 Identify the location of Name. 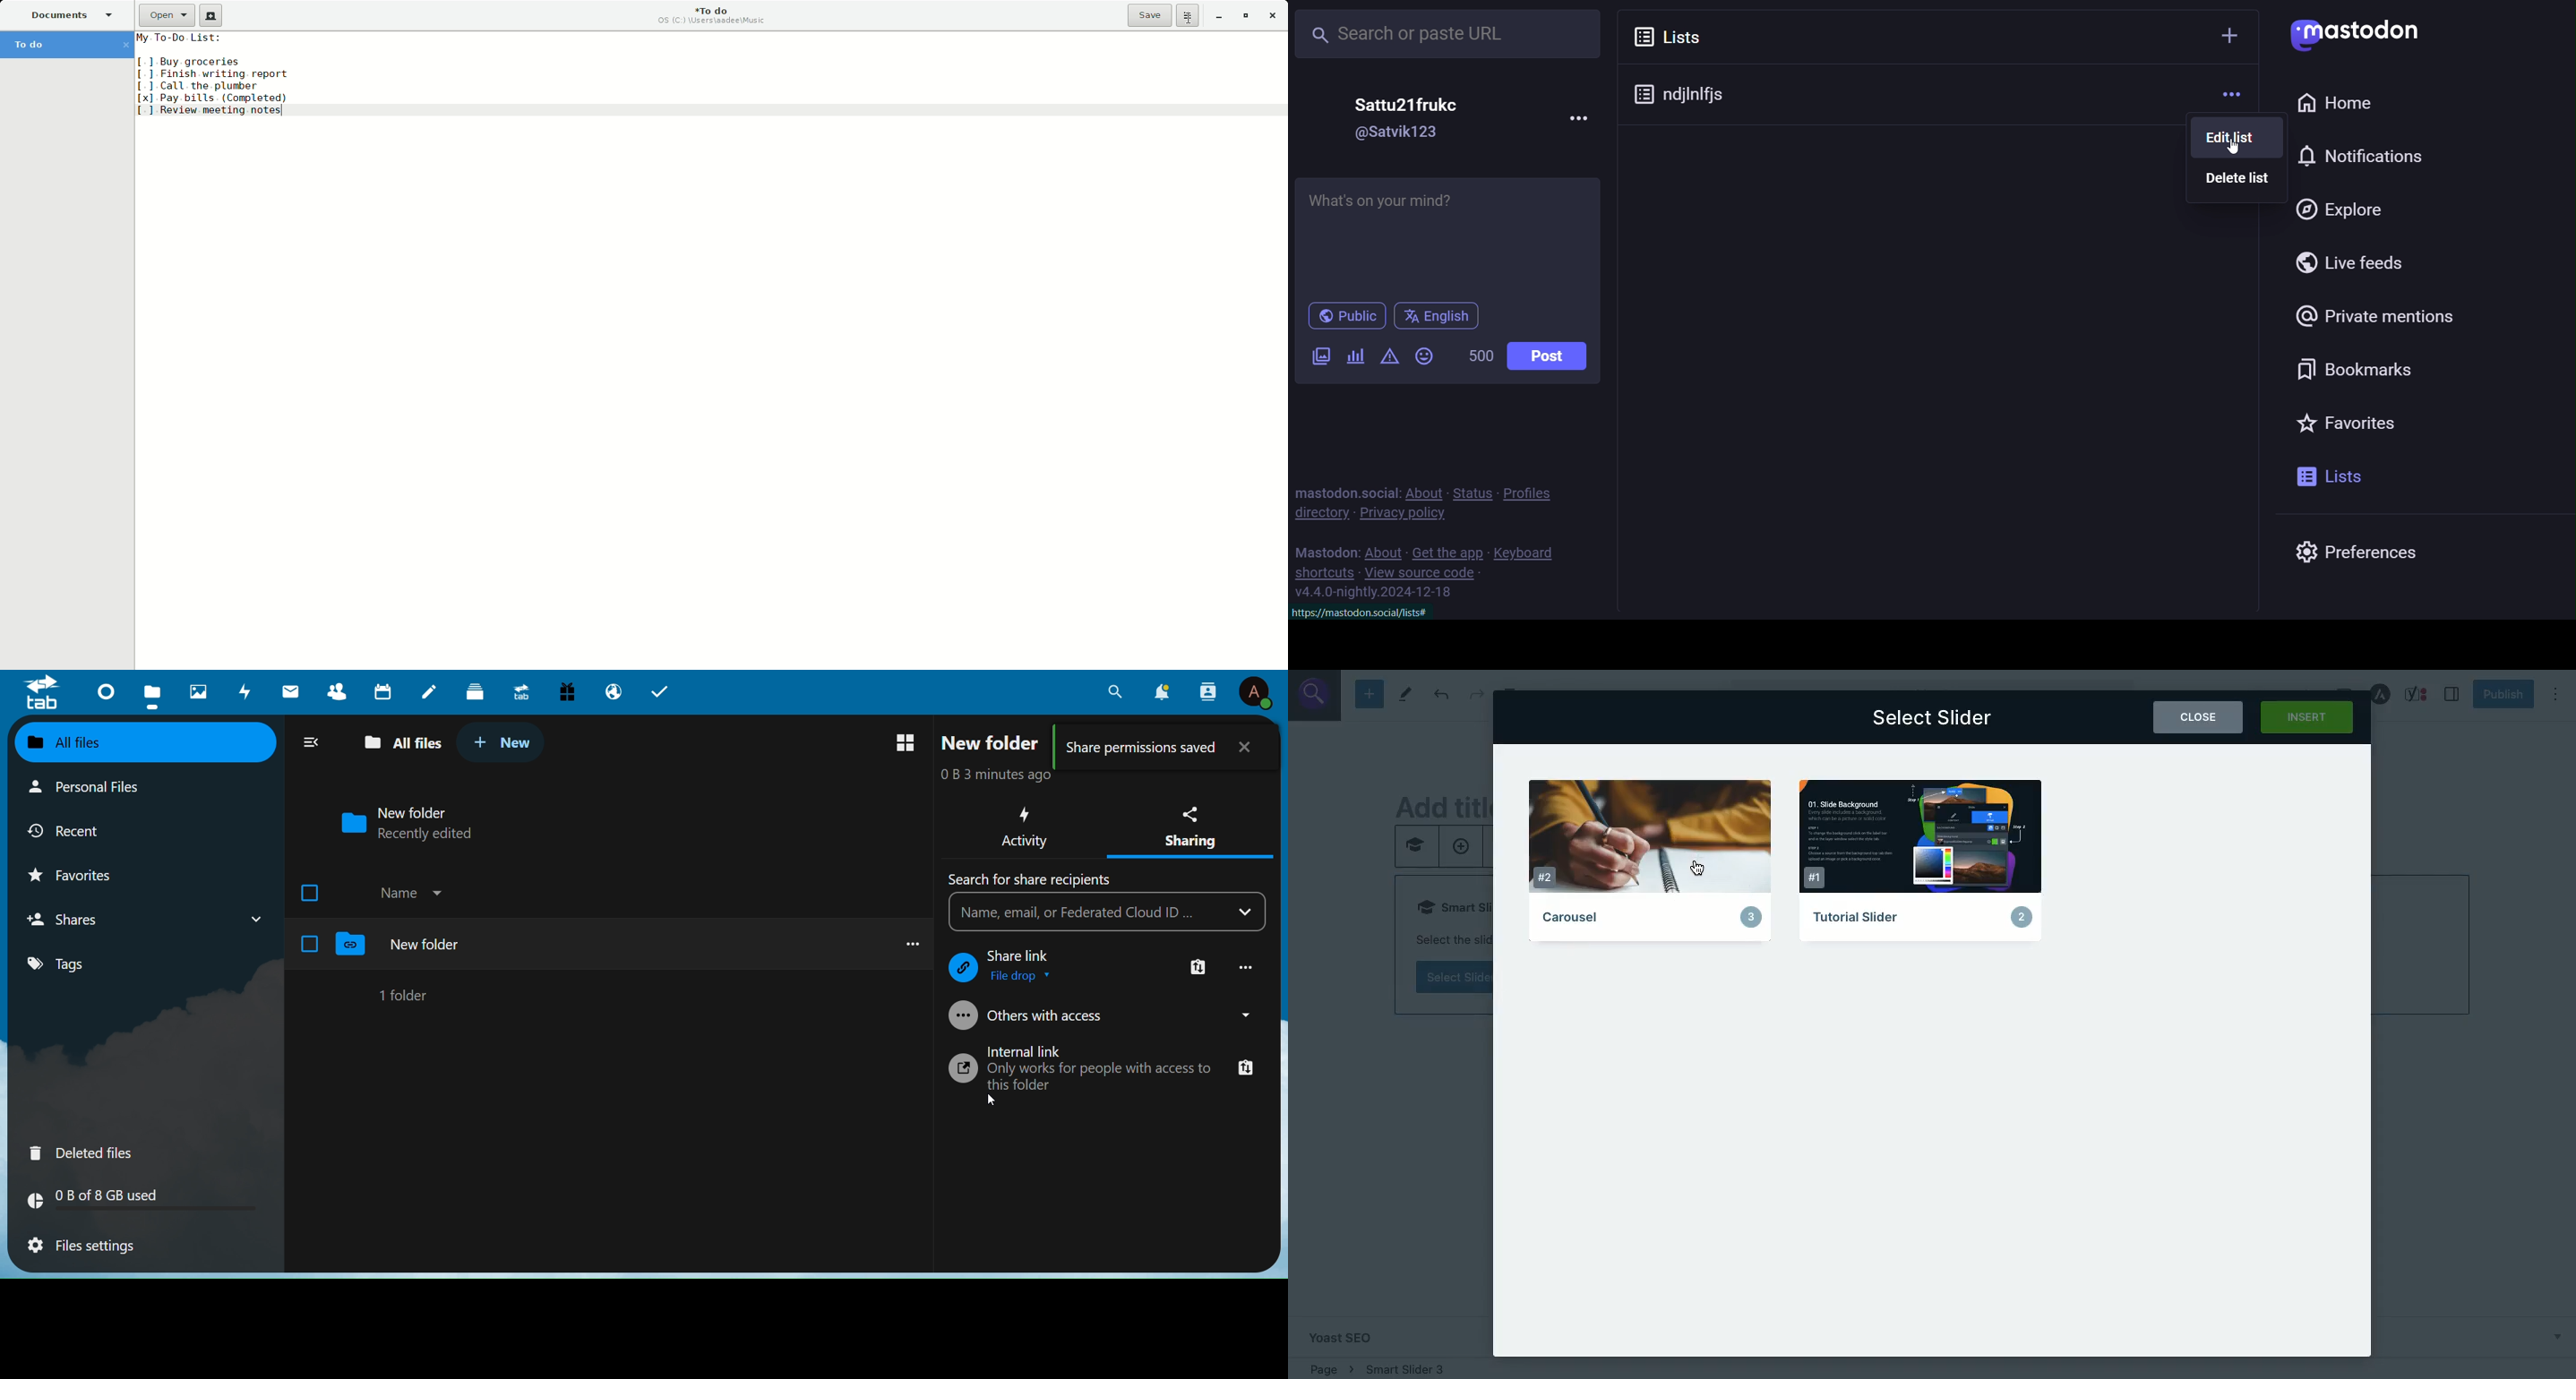
(397, 893).